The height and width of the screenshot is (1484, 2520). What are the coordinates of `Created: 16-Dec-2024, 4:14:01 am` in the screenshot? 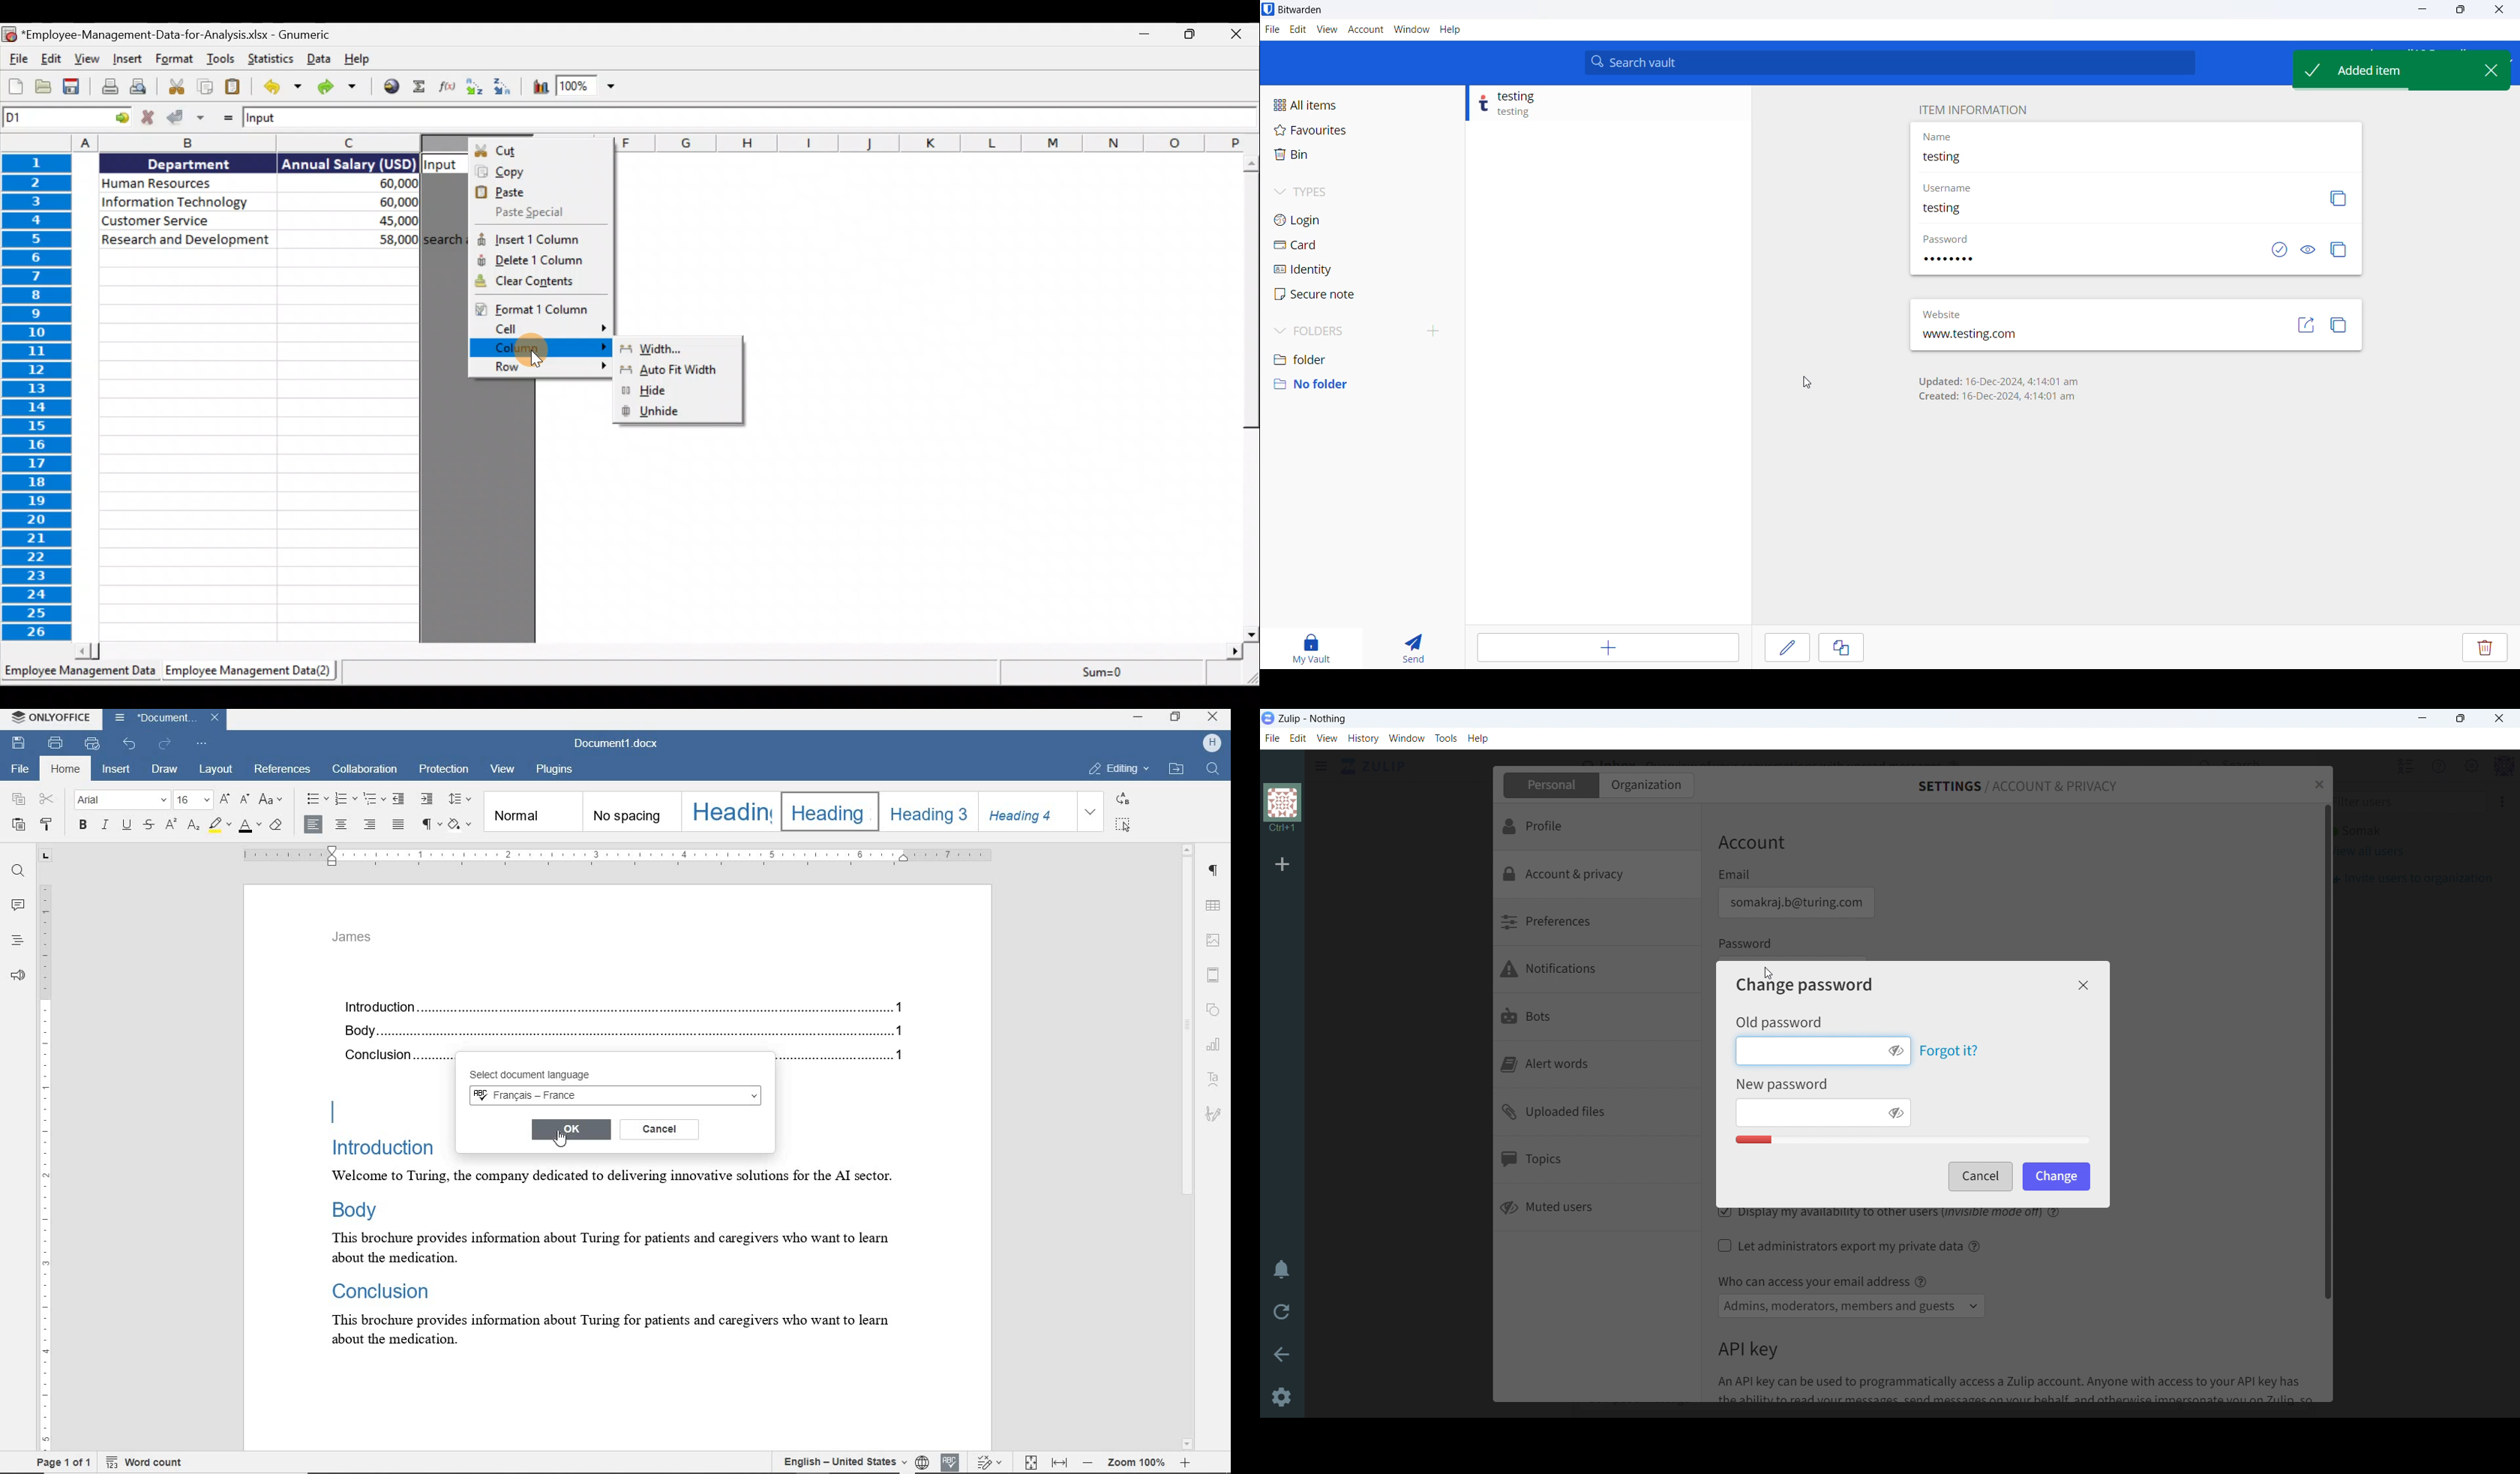 It's located at (1999, 397).